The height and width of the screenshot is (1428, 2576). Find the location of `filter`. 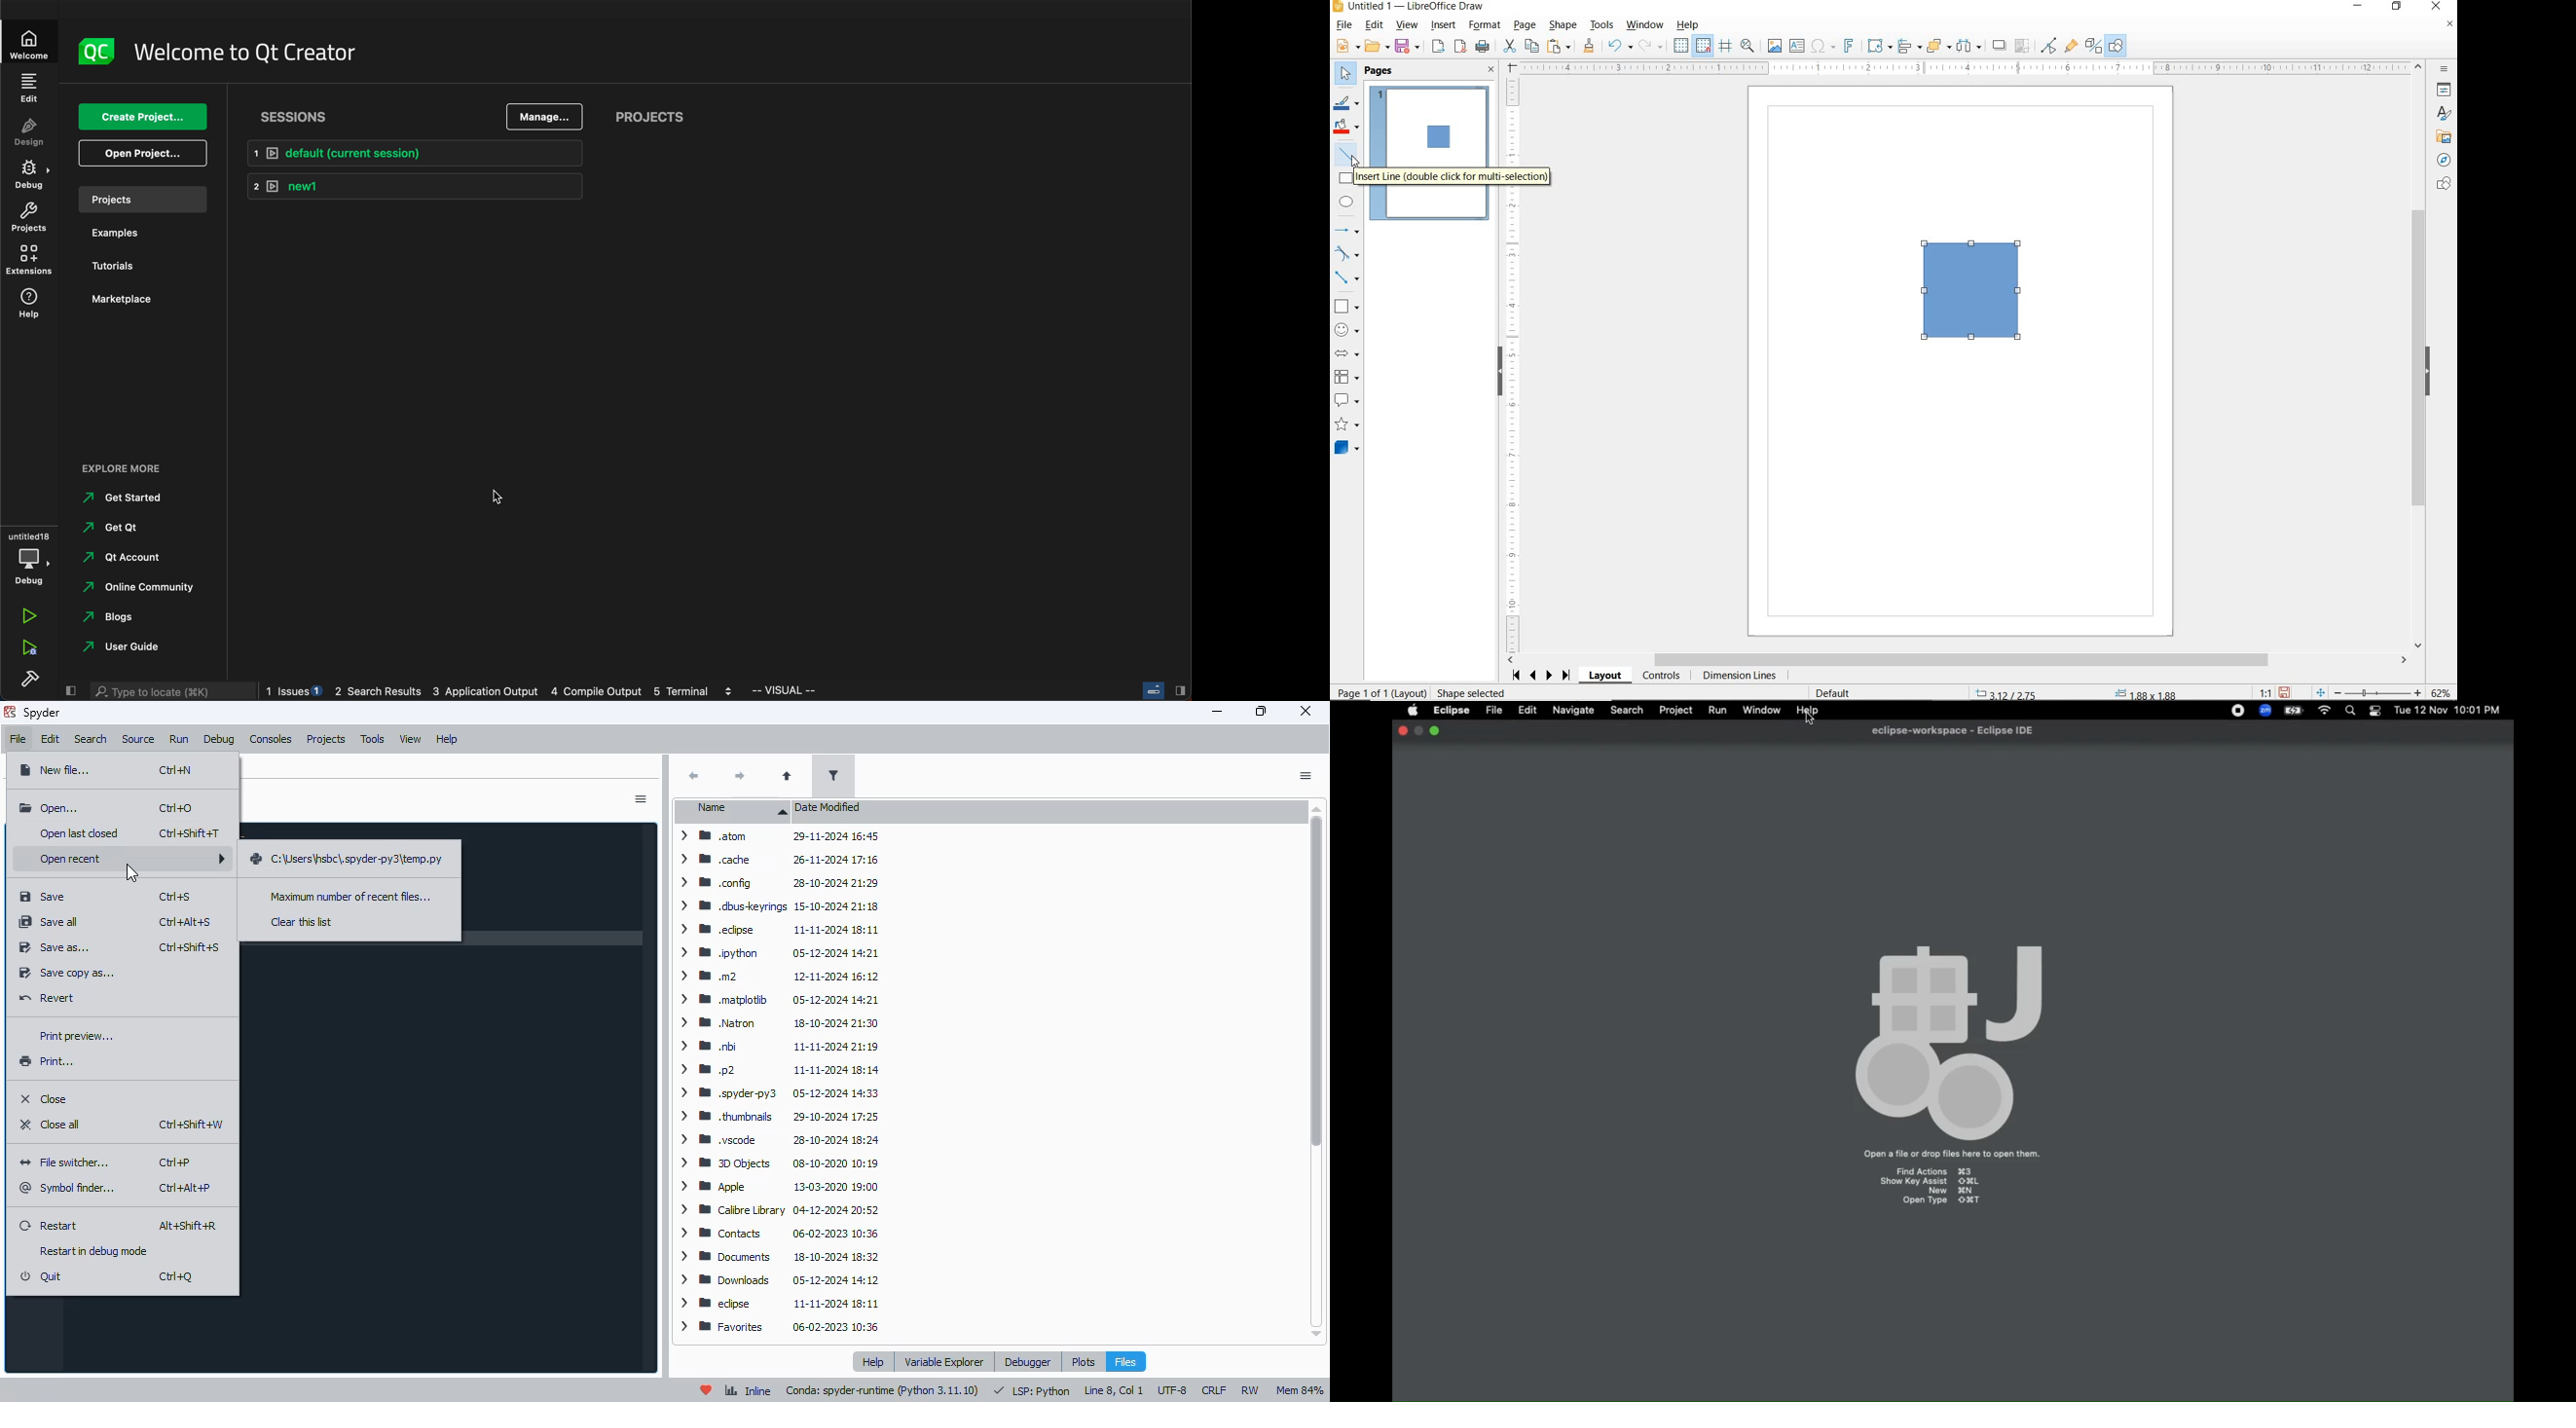

filter is located at coordinates (834, 775).